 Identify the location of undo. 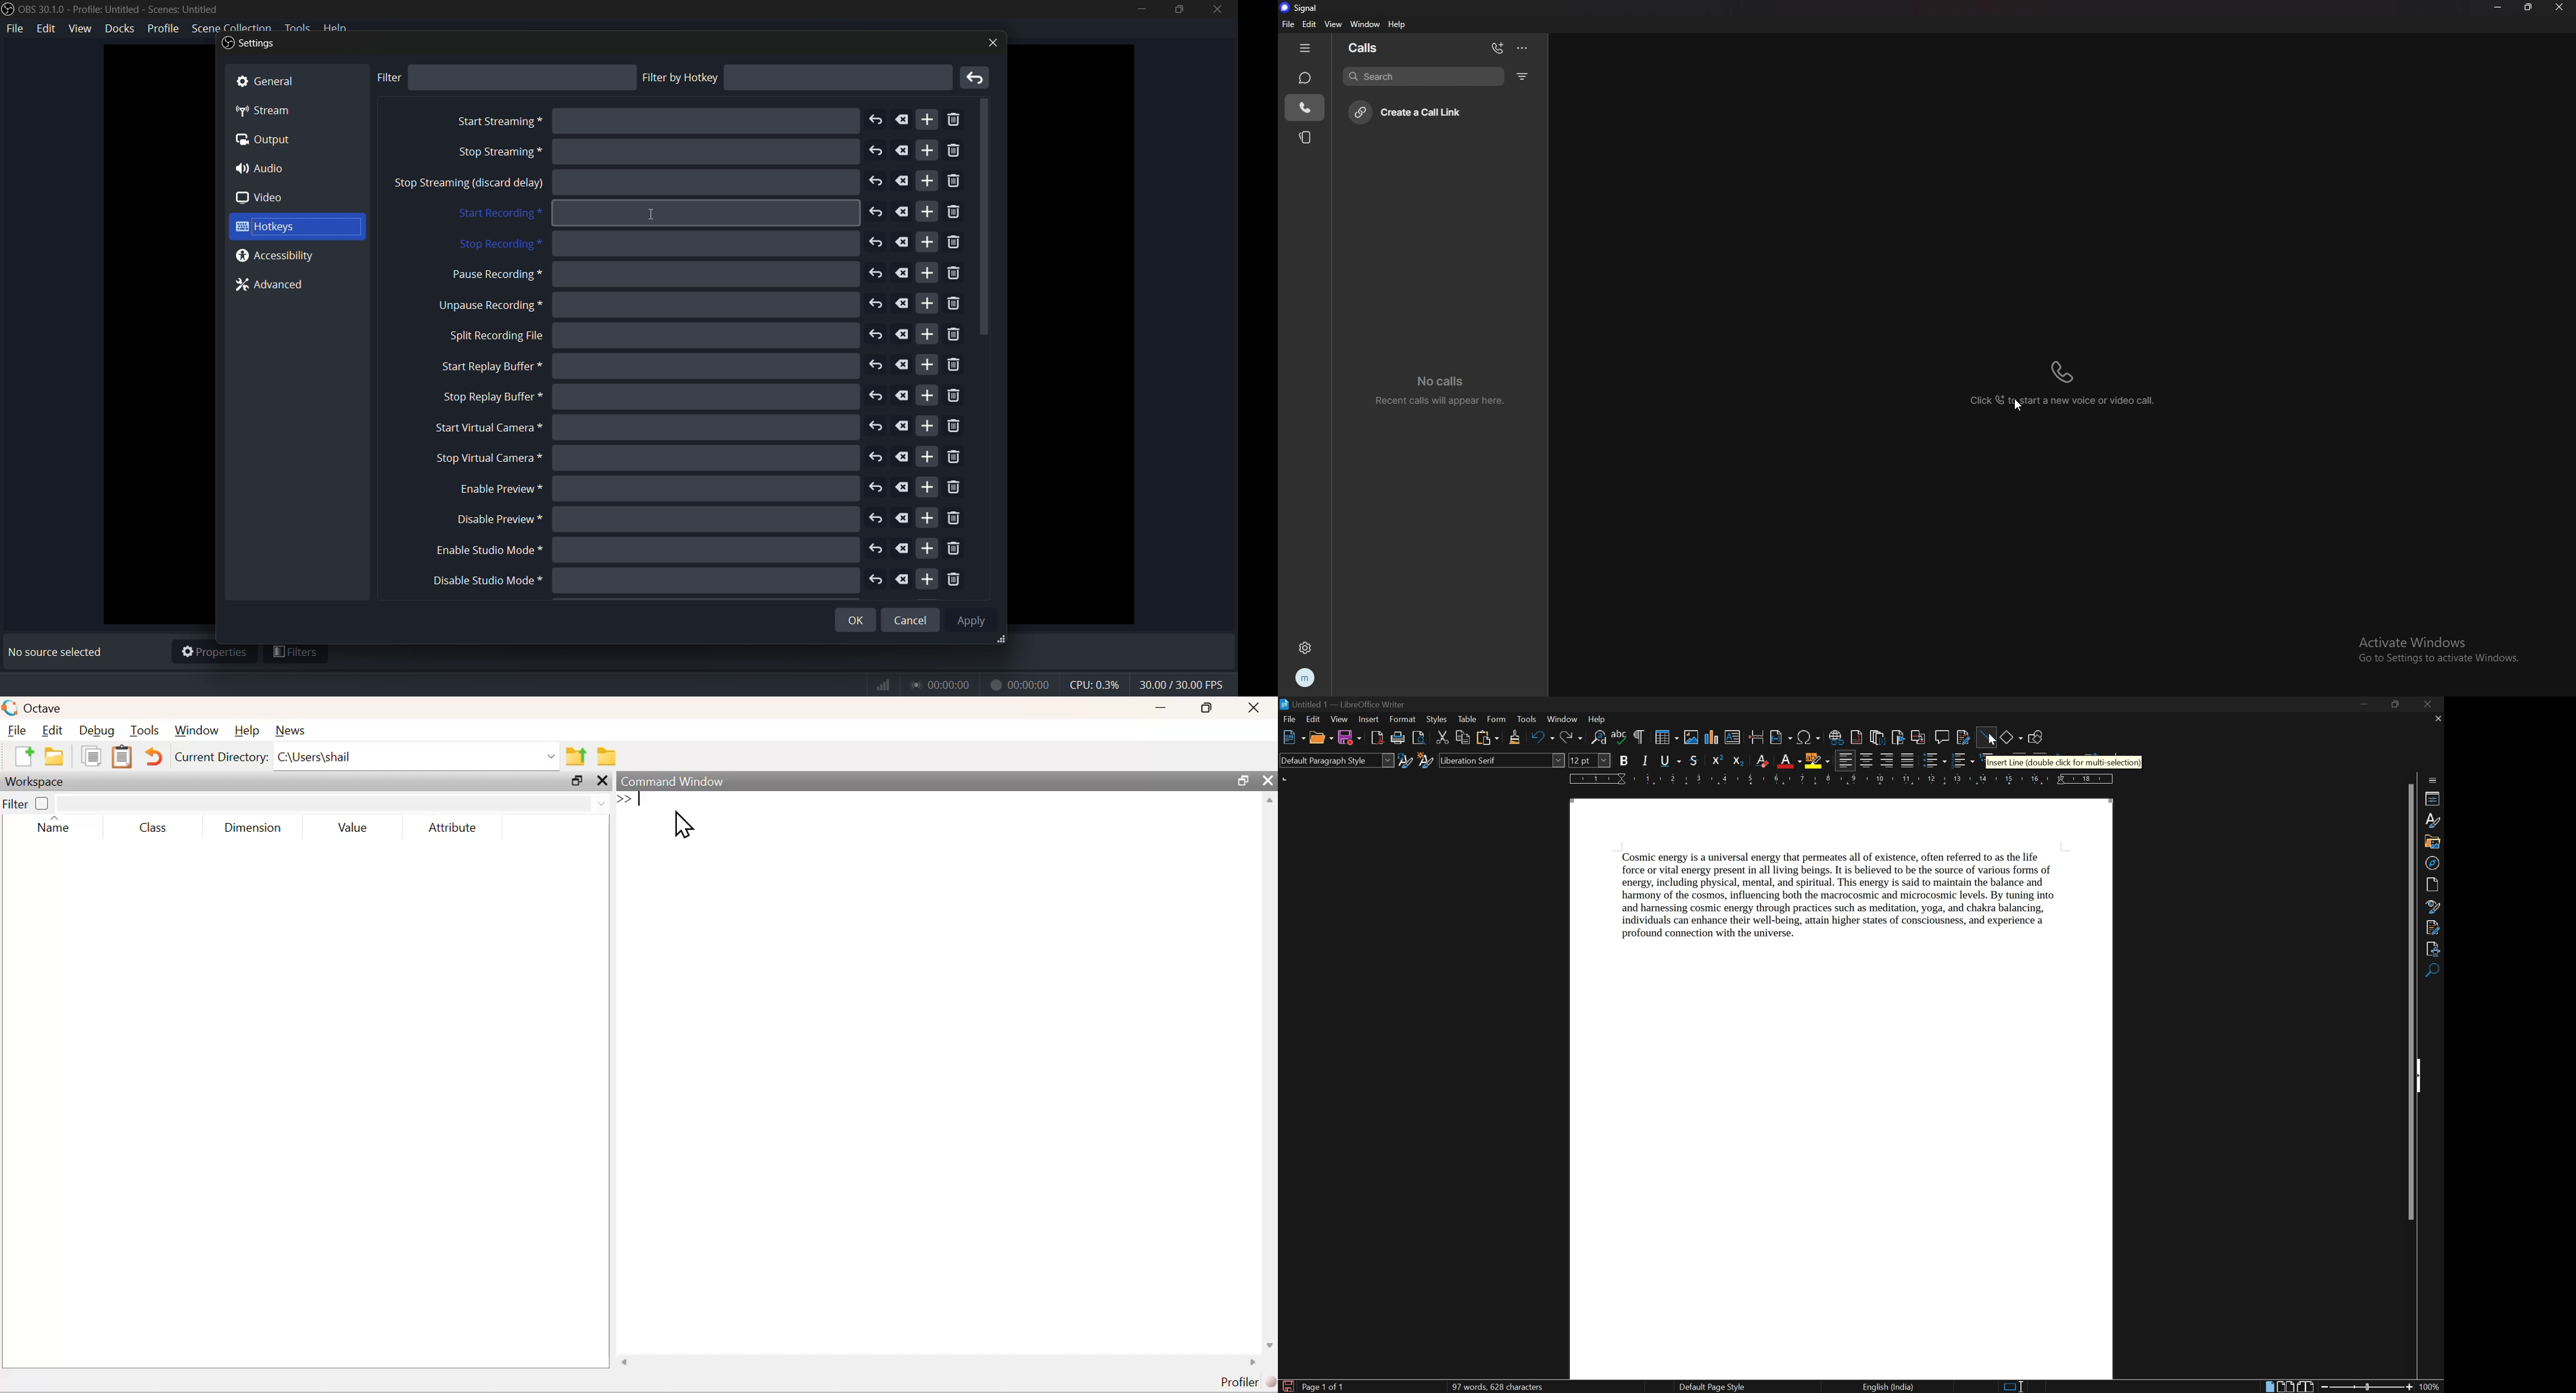
(874, 121).